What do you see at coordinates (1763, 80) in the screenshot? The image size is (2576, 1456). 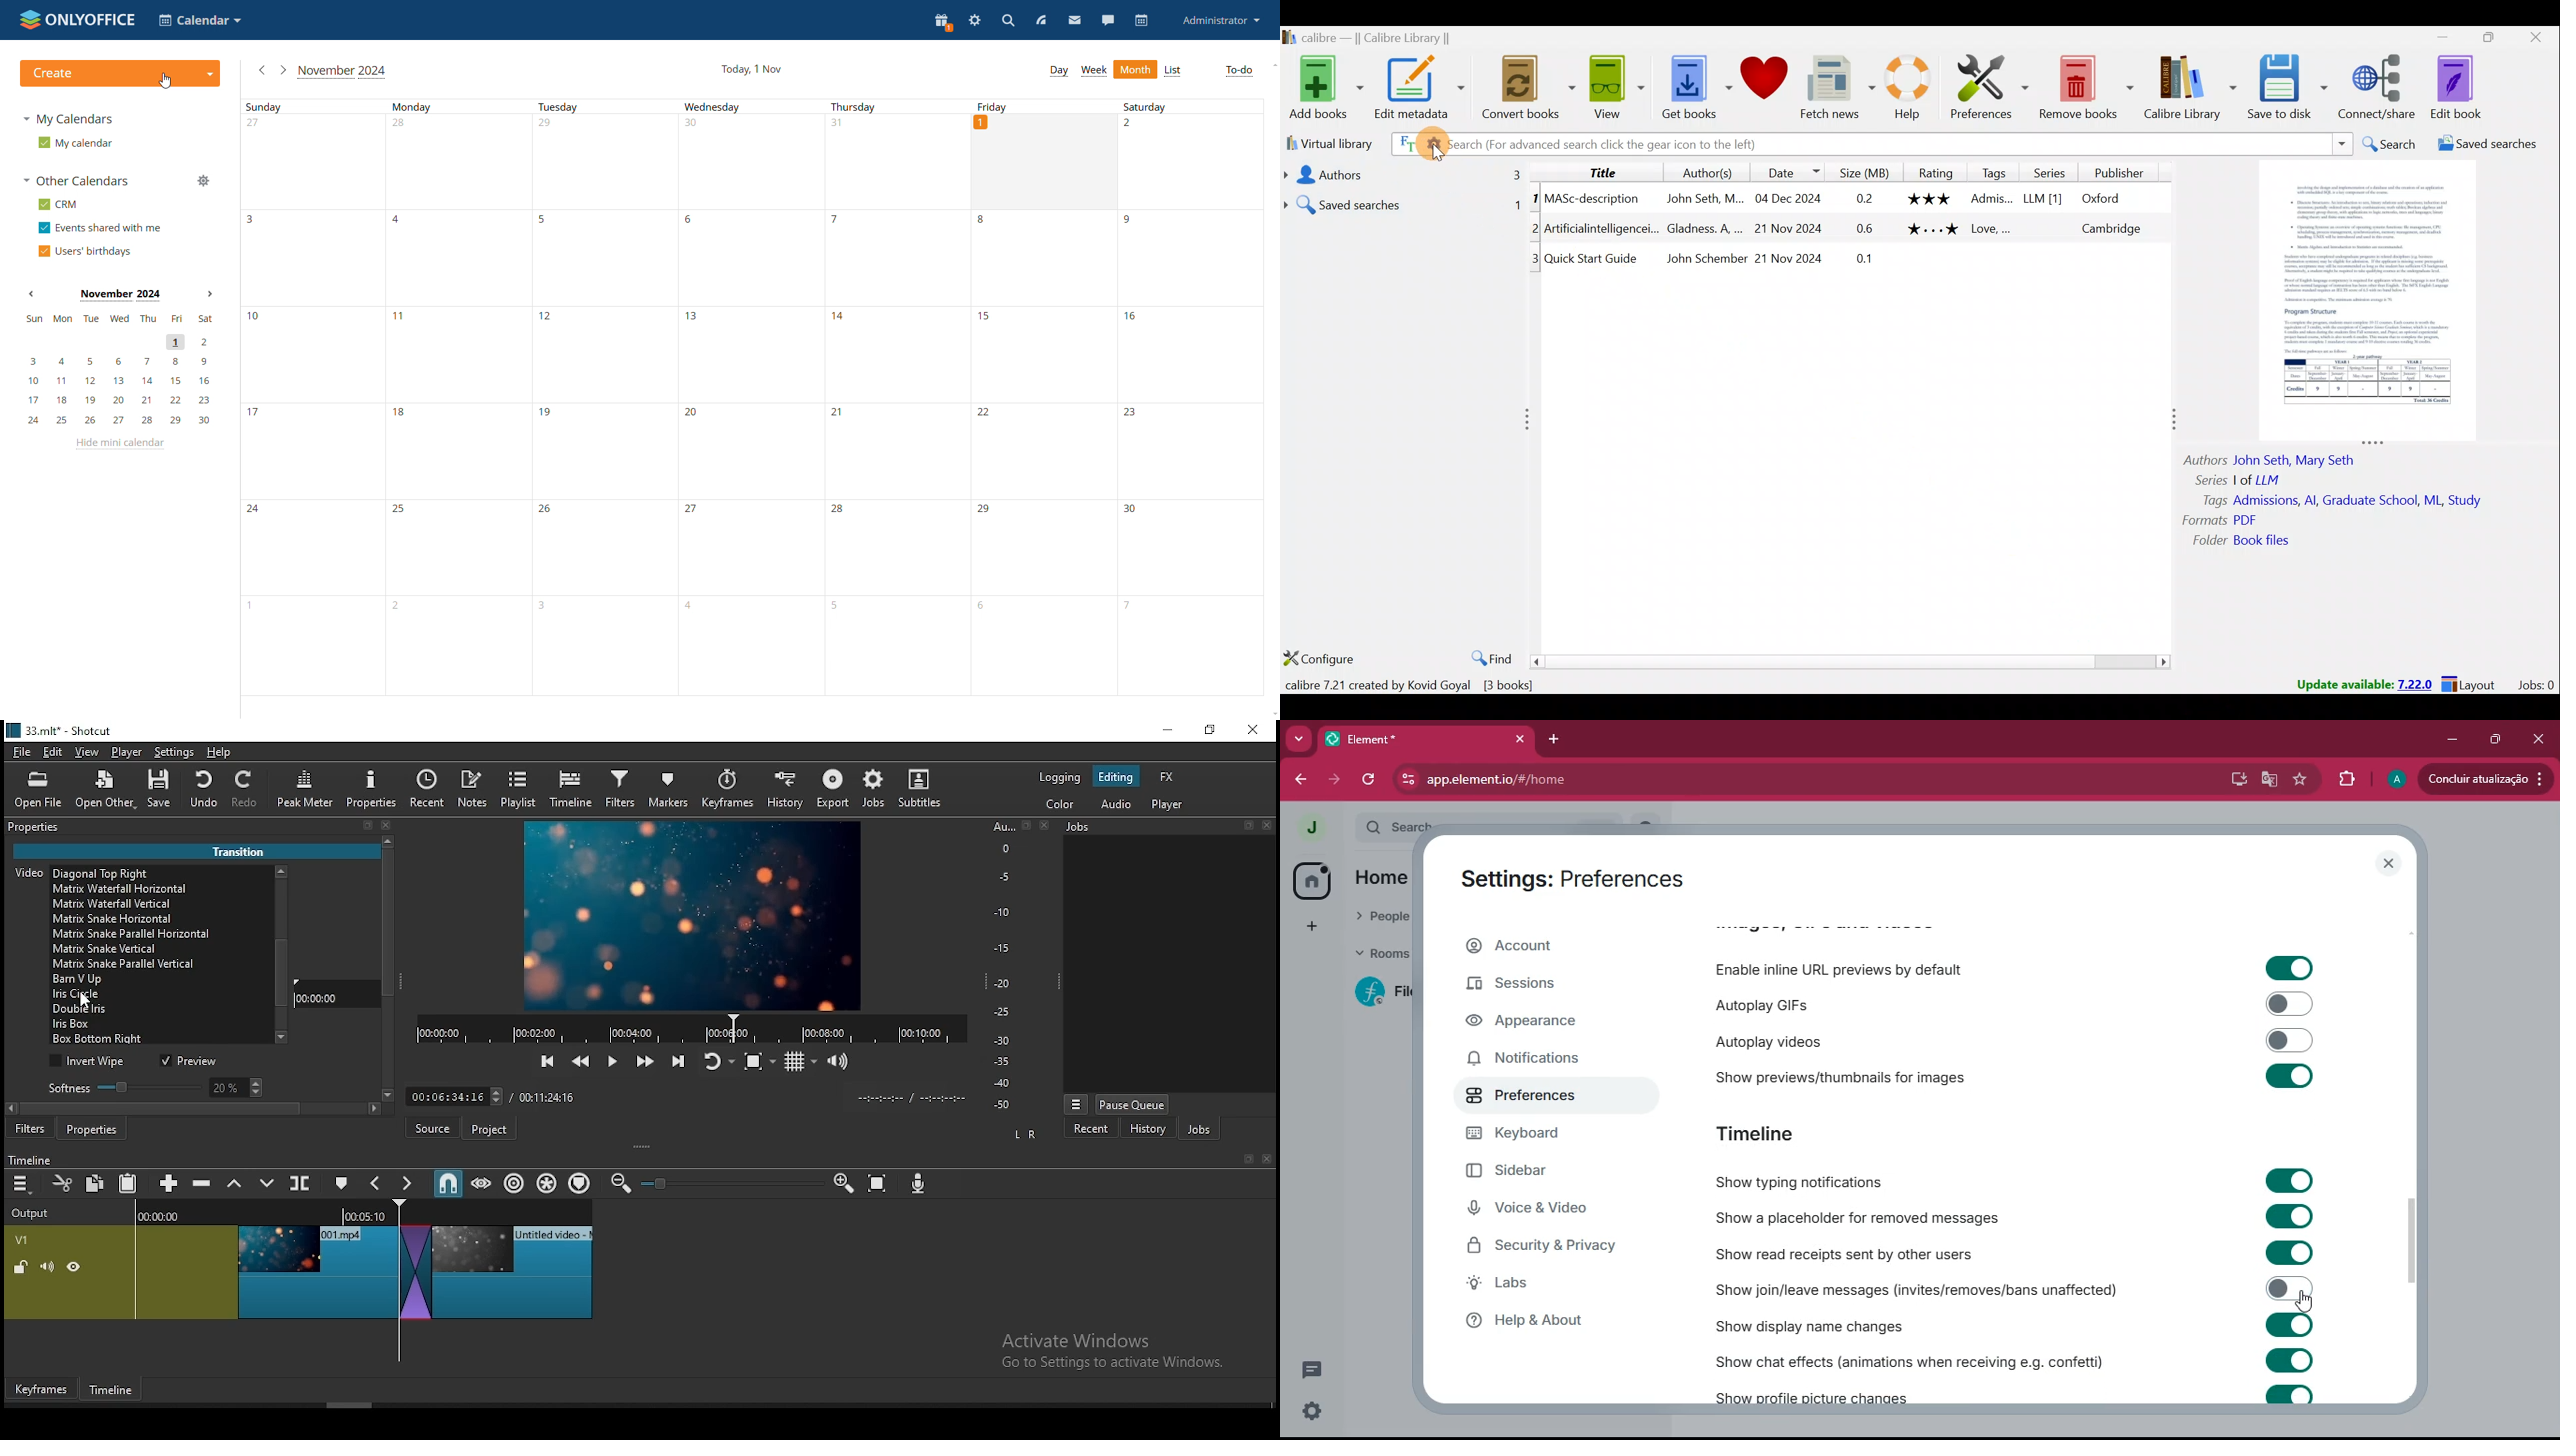 I see `Donate` at bounding box center [1763, 80].